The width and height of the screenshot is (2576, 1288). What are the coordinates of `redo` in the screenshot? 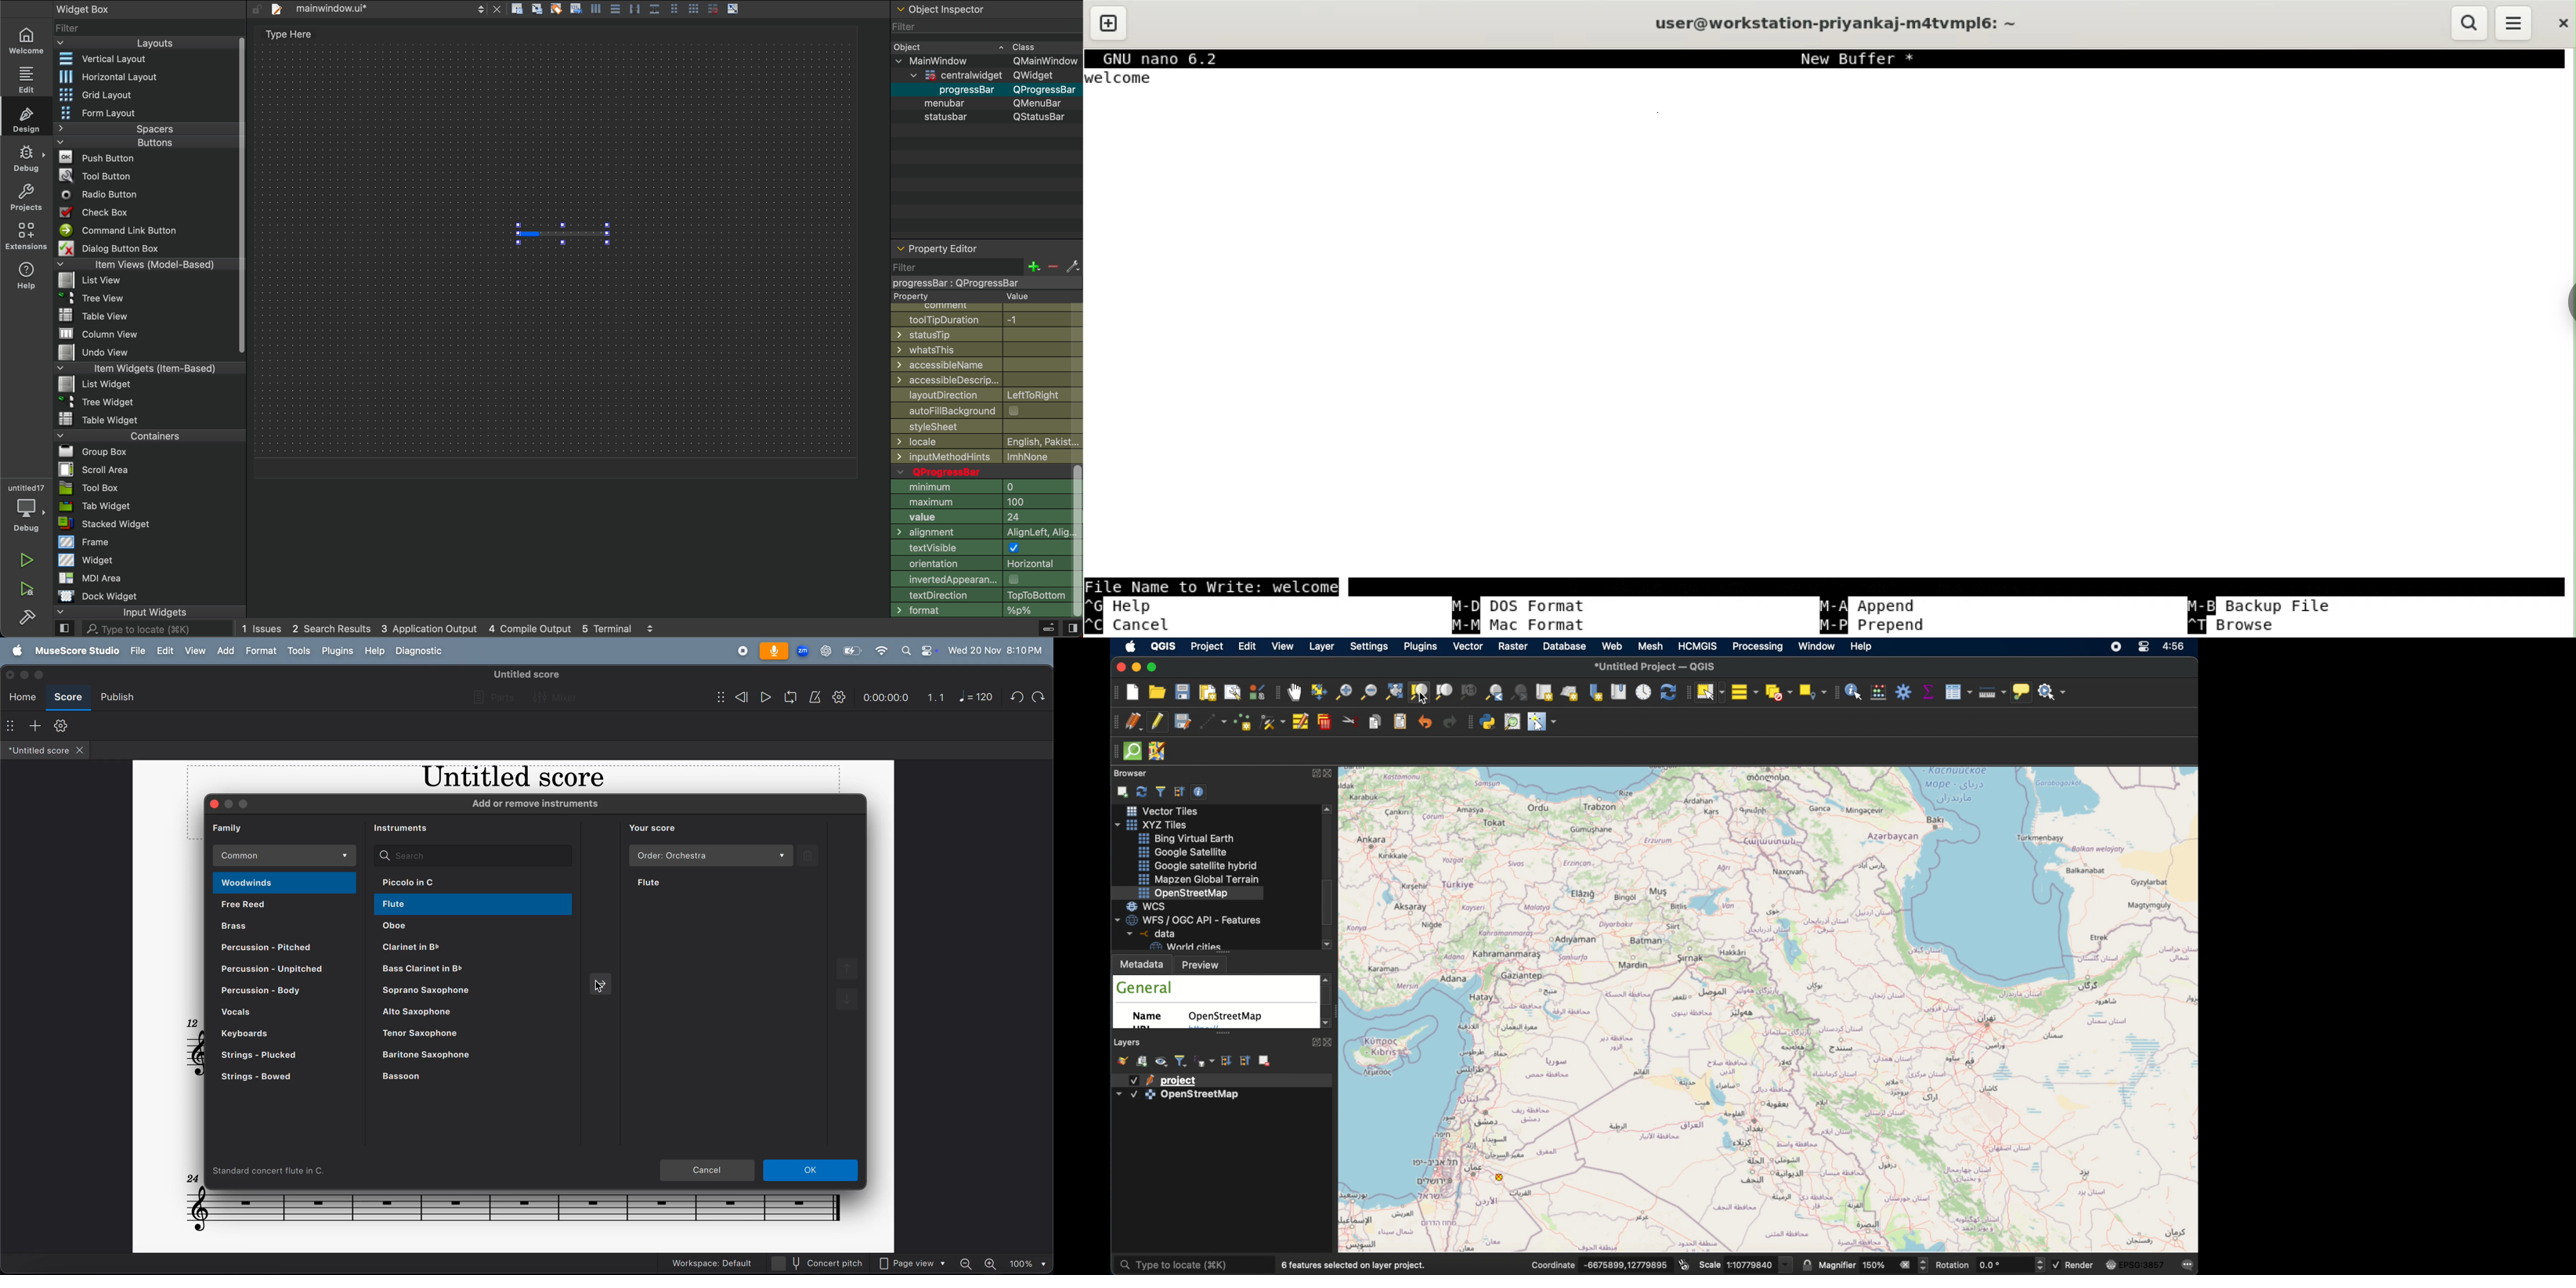 It's located at (1450, 722).